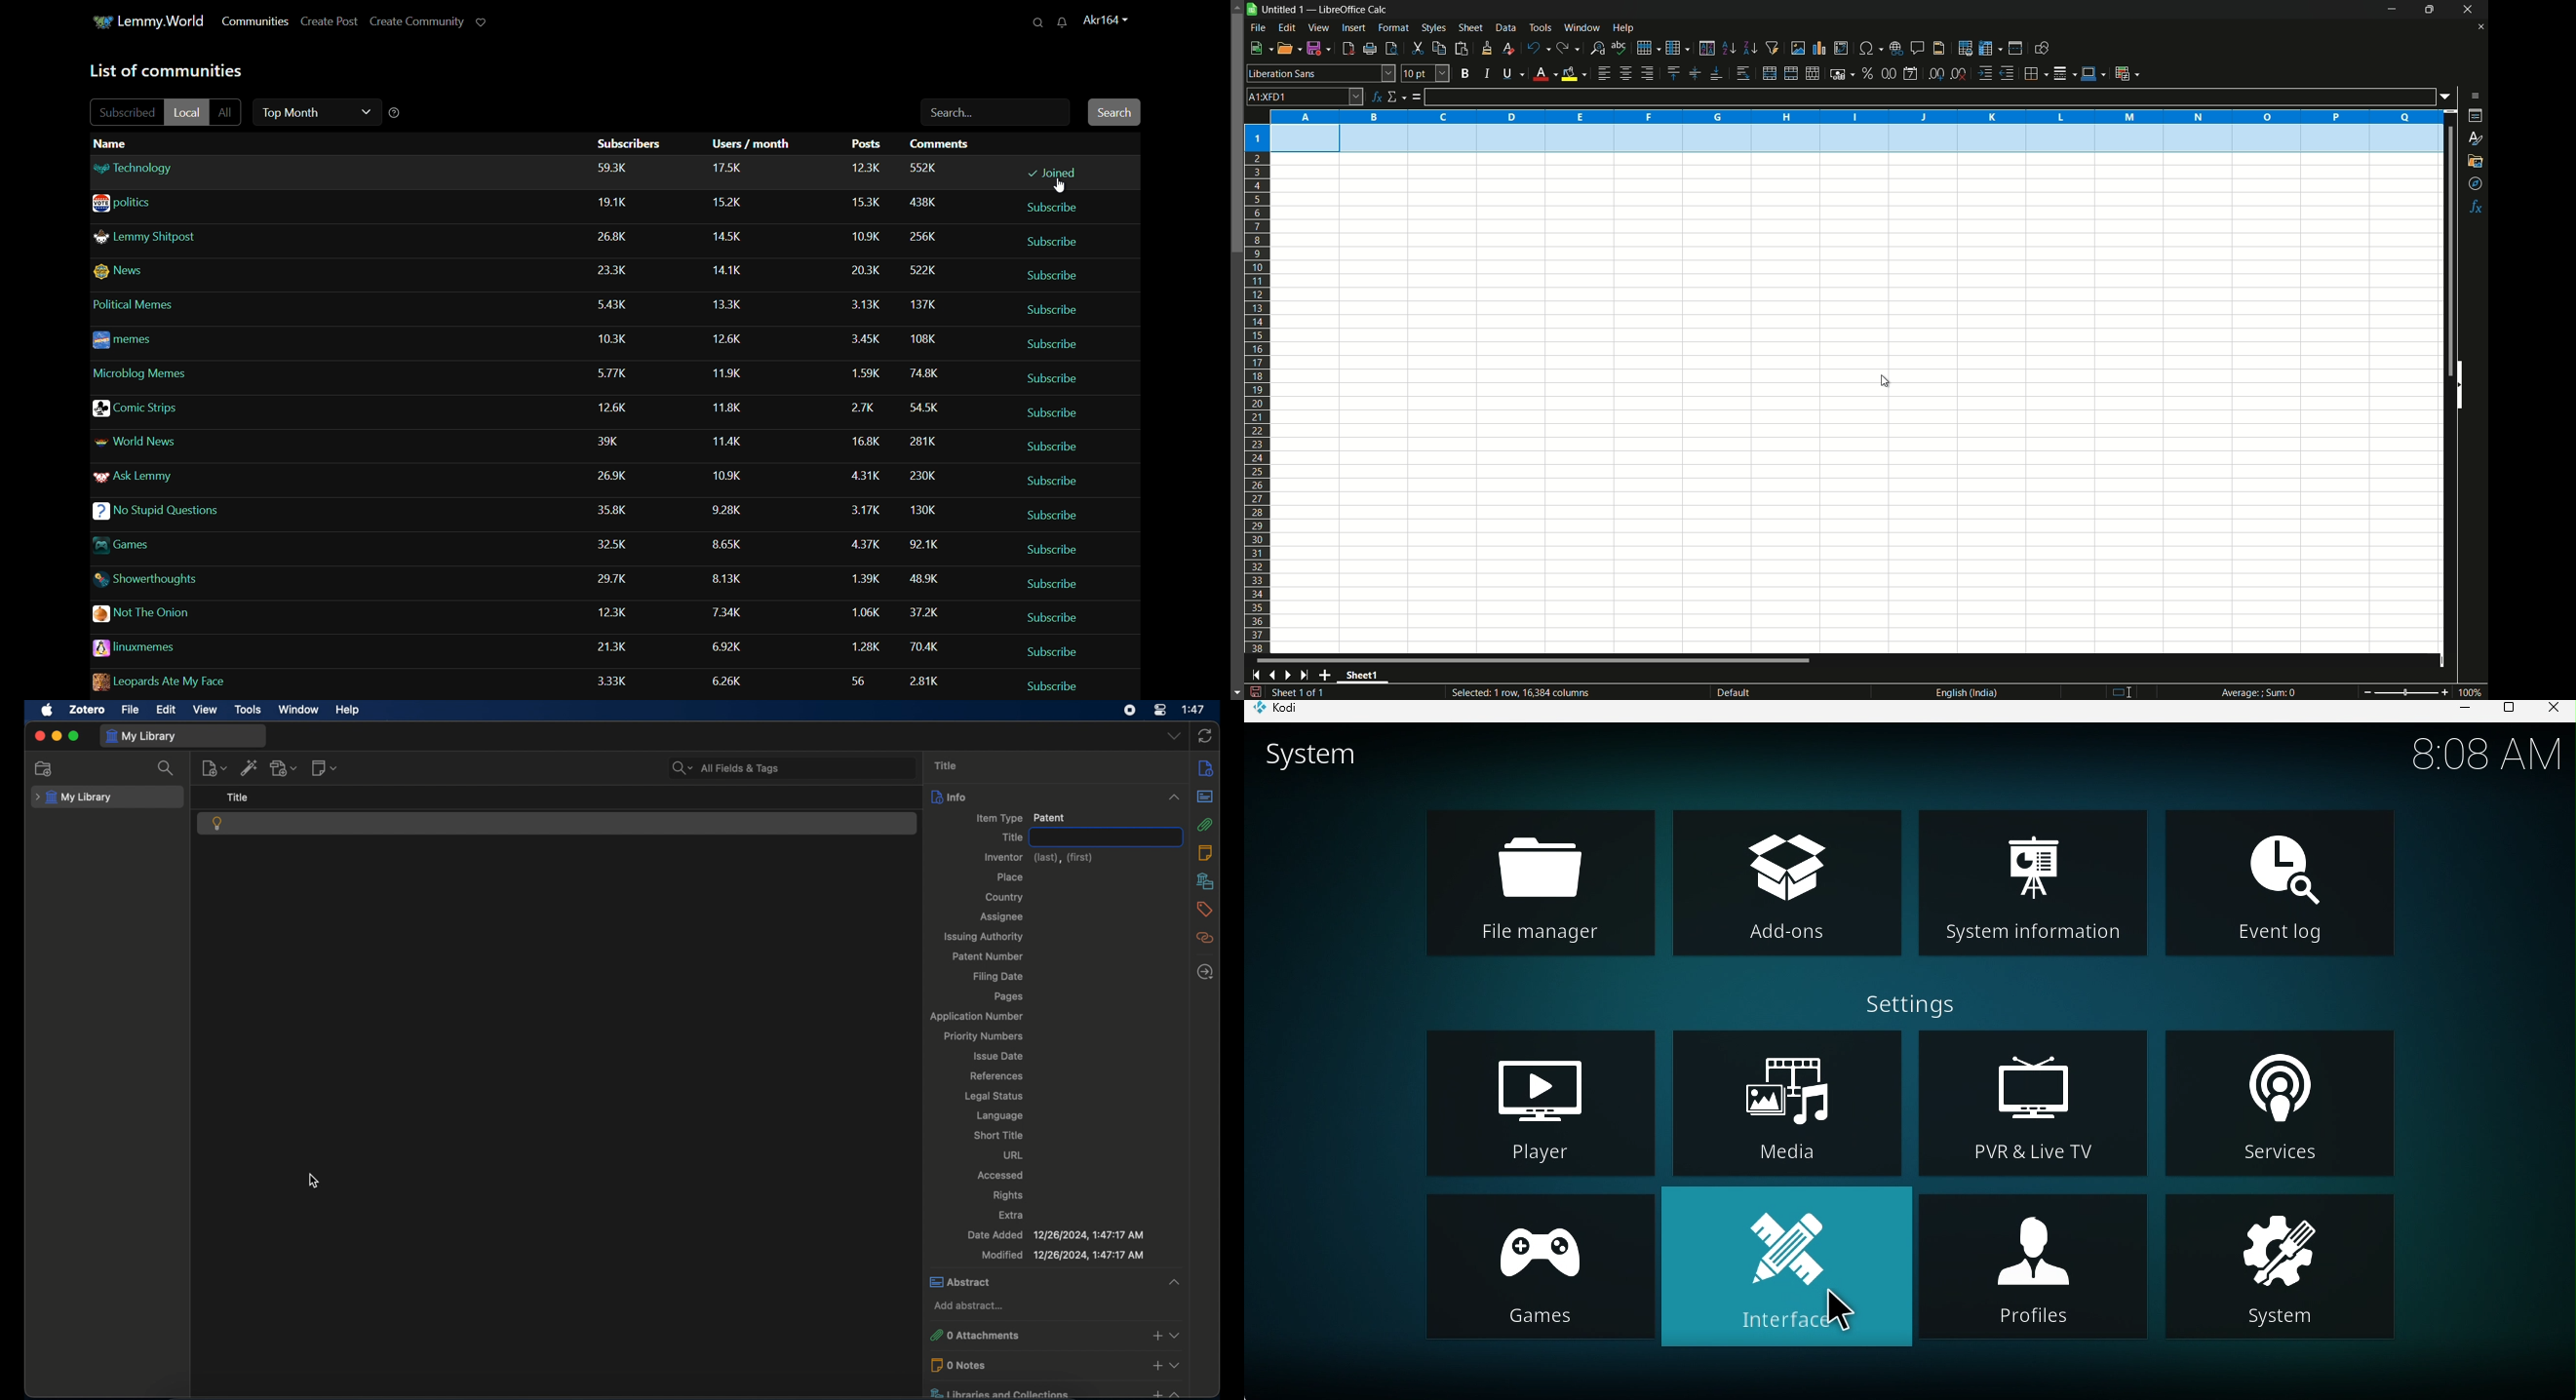  Describe the element at coordinates (2126, 73) in the screenshot. I see `conditional formatting` at that location.